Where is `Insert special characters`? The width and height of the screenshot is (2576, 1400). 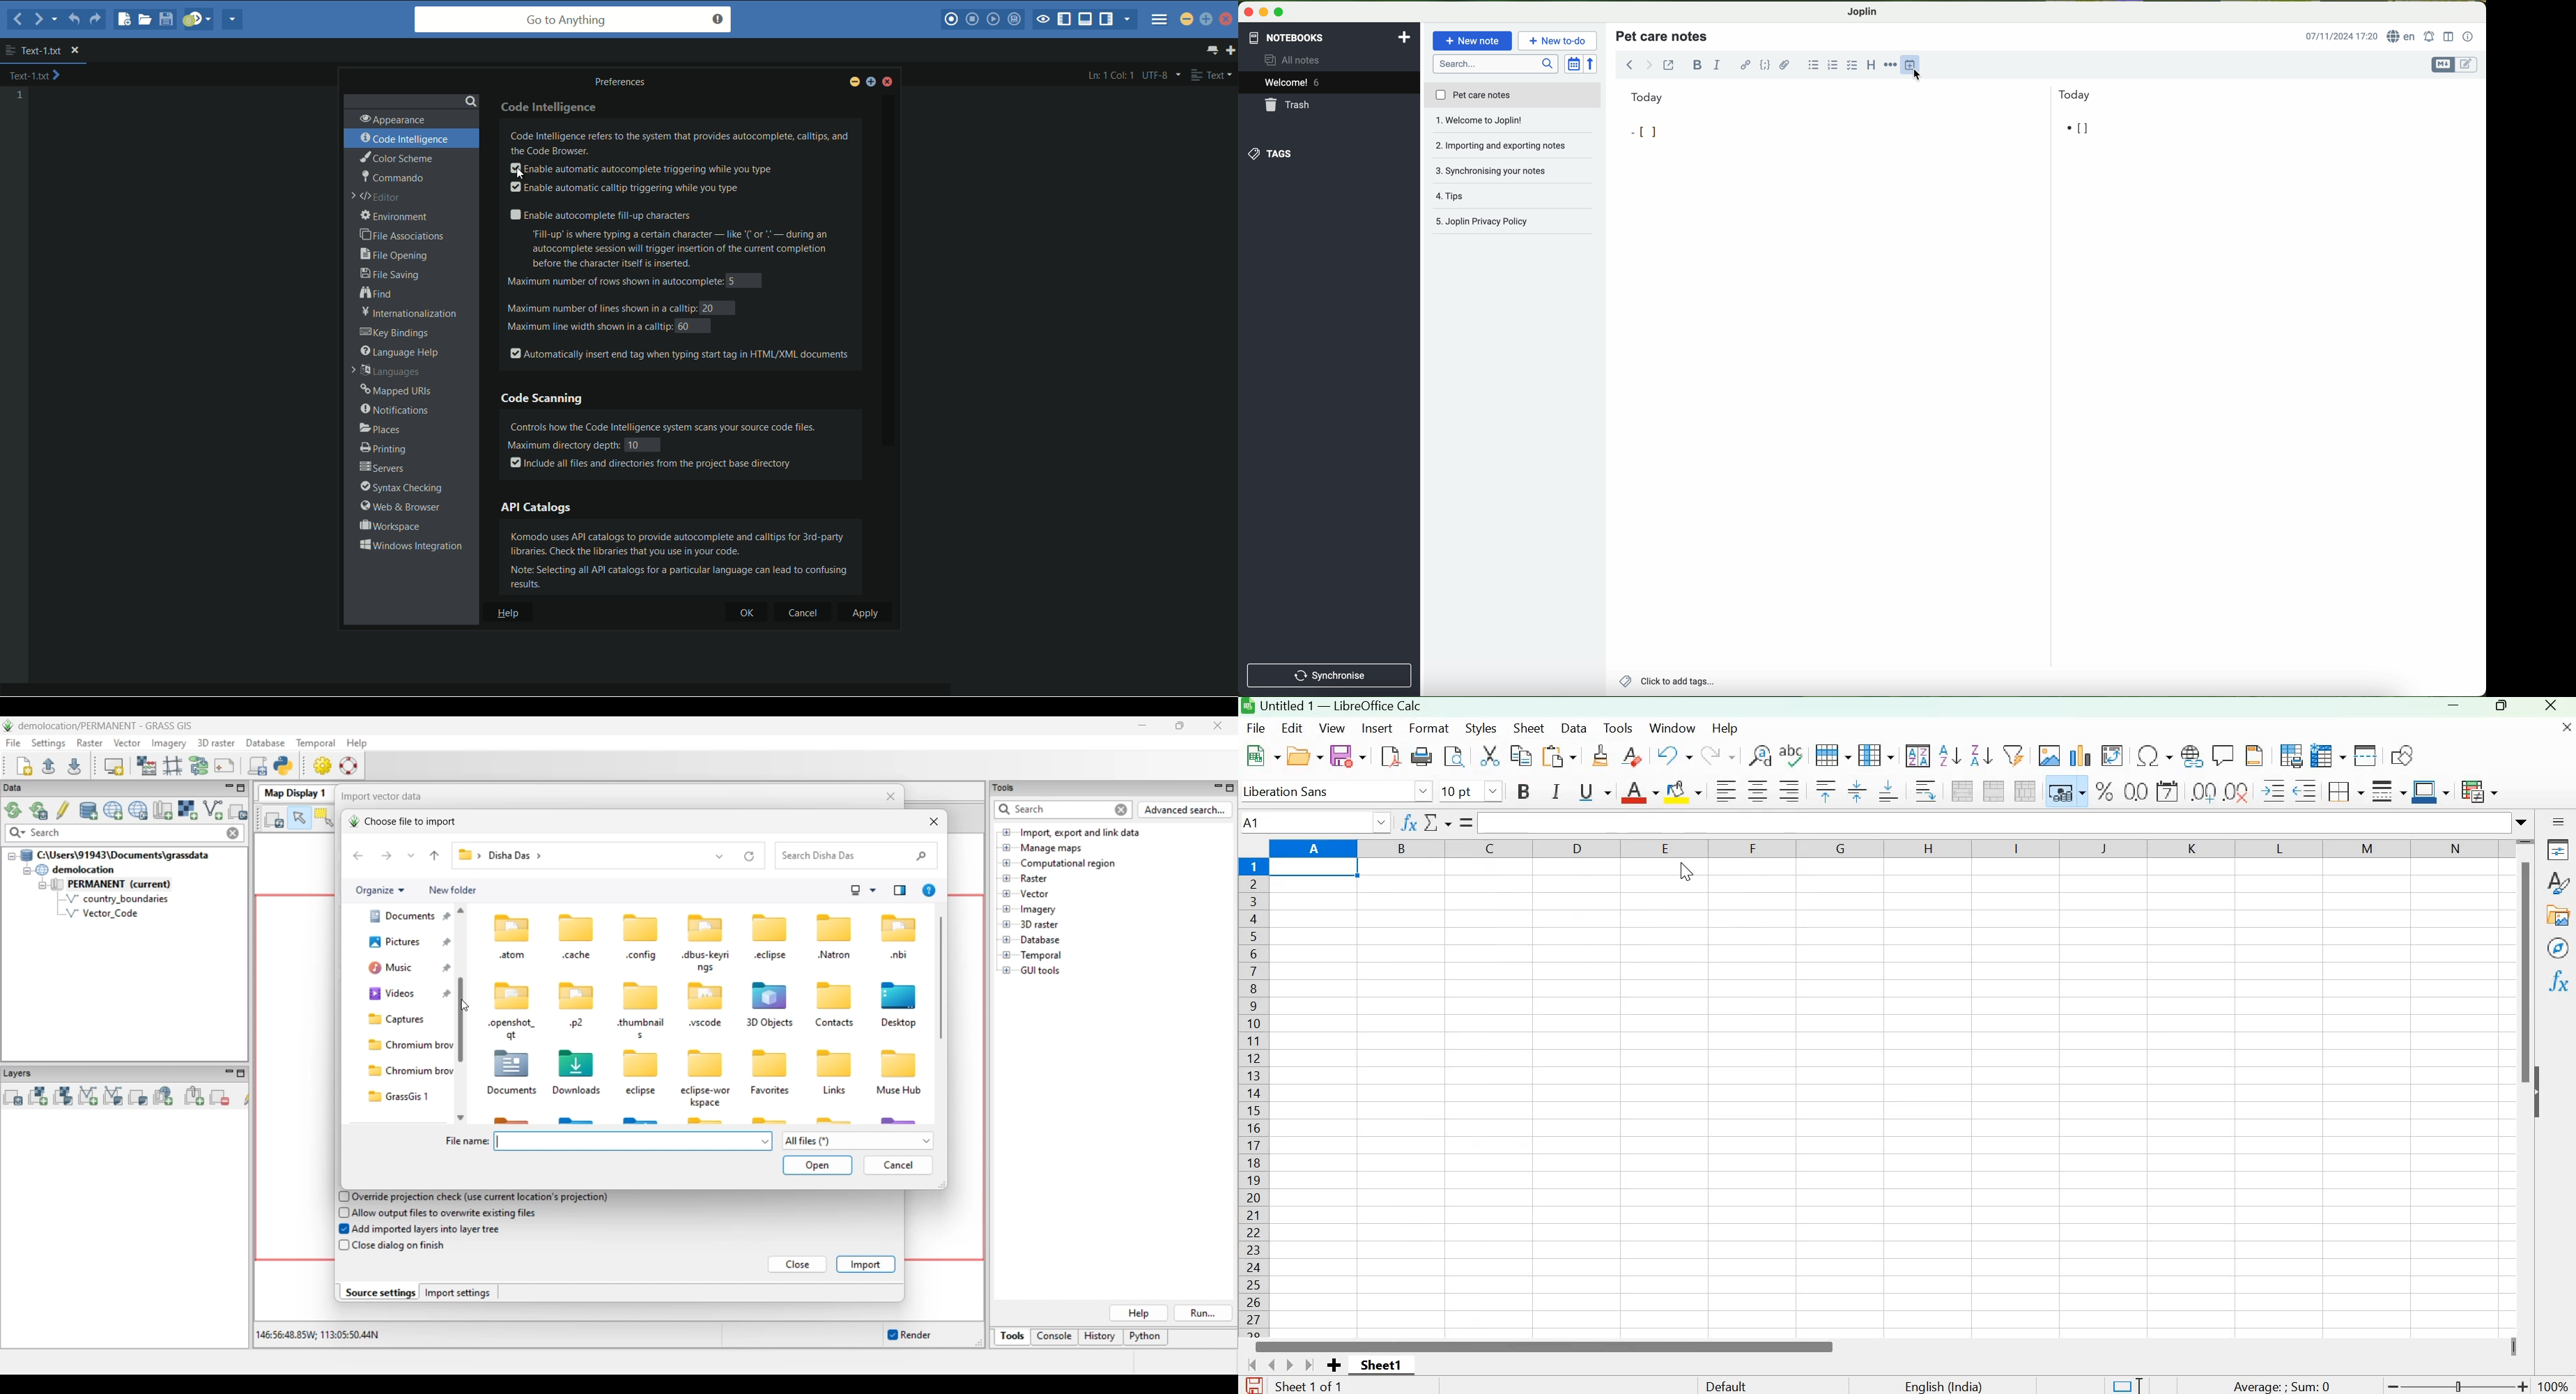
Insert special characters is located at coordinates (2153, 753).